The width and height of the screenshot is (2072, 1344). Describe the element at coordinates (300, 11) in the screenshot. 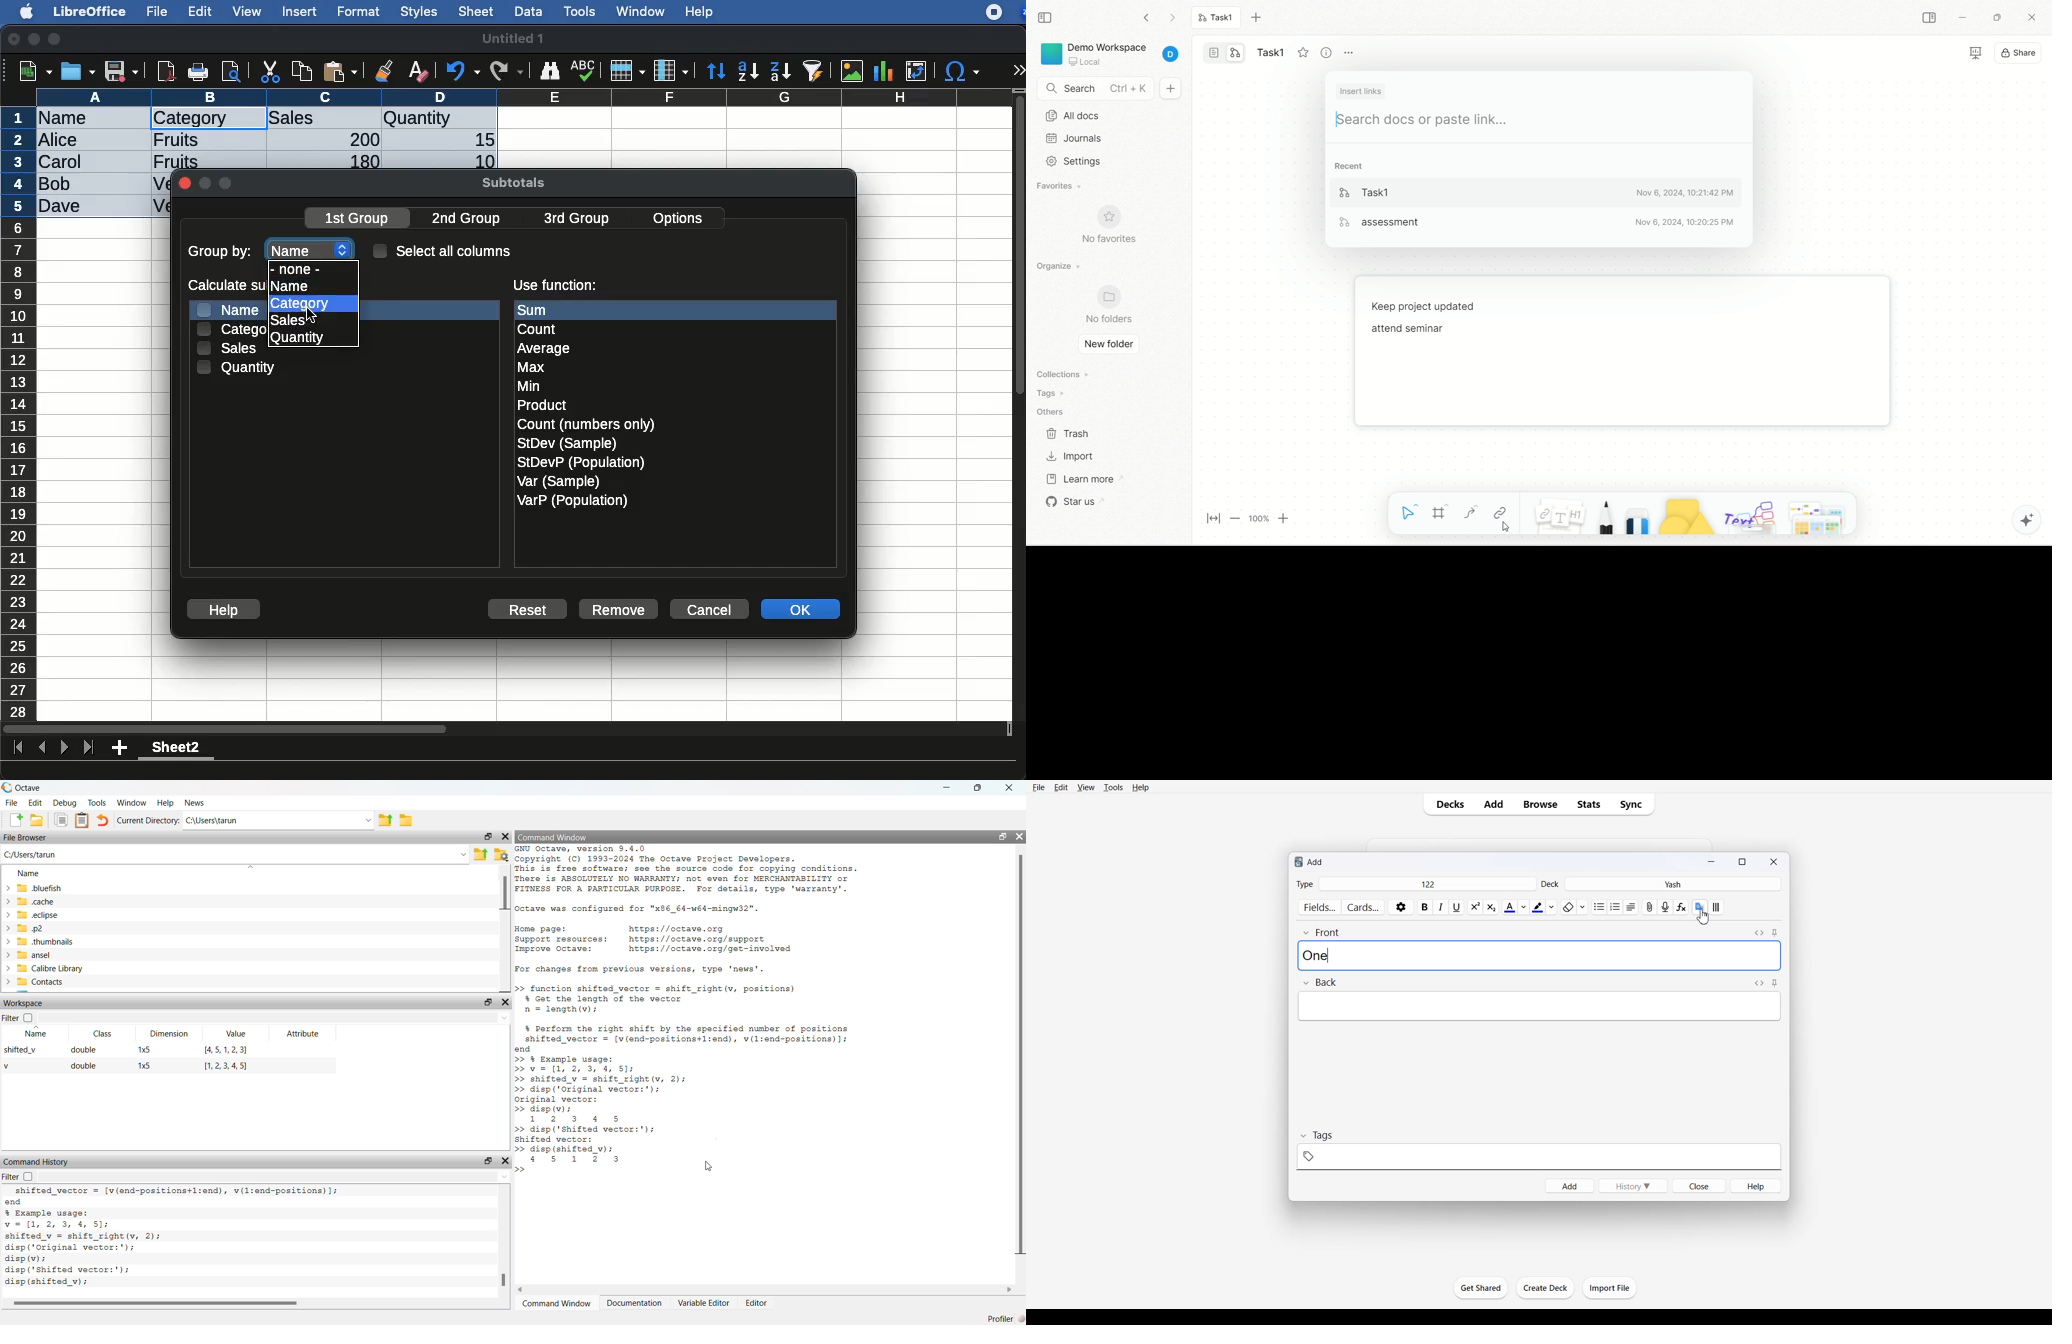

I see `insert` at that location.